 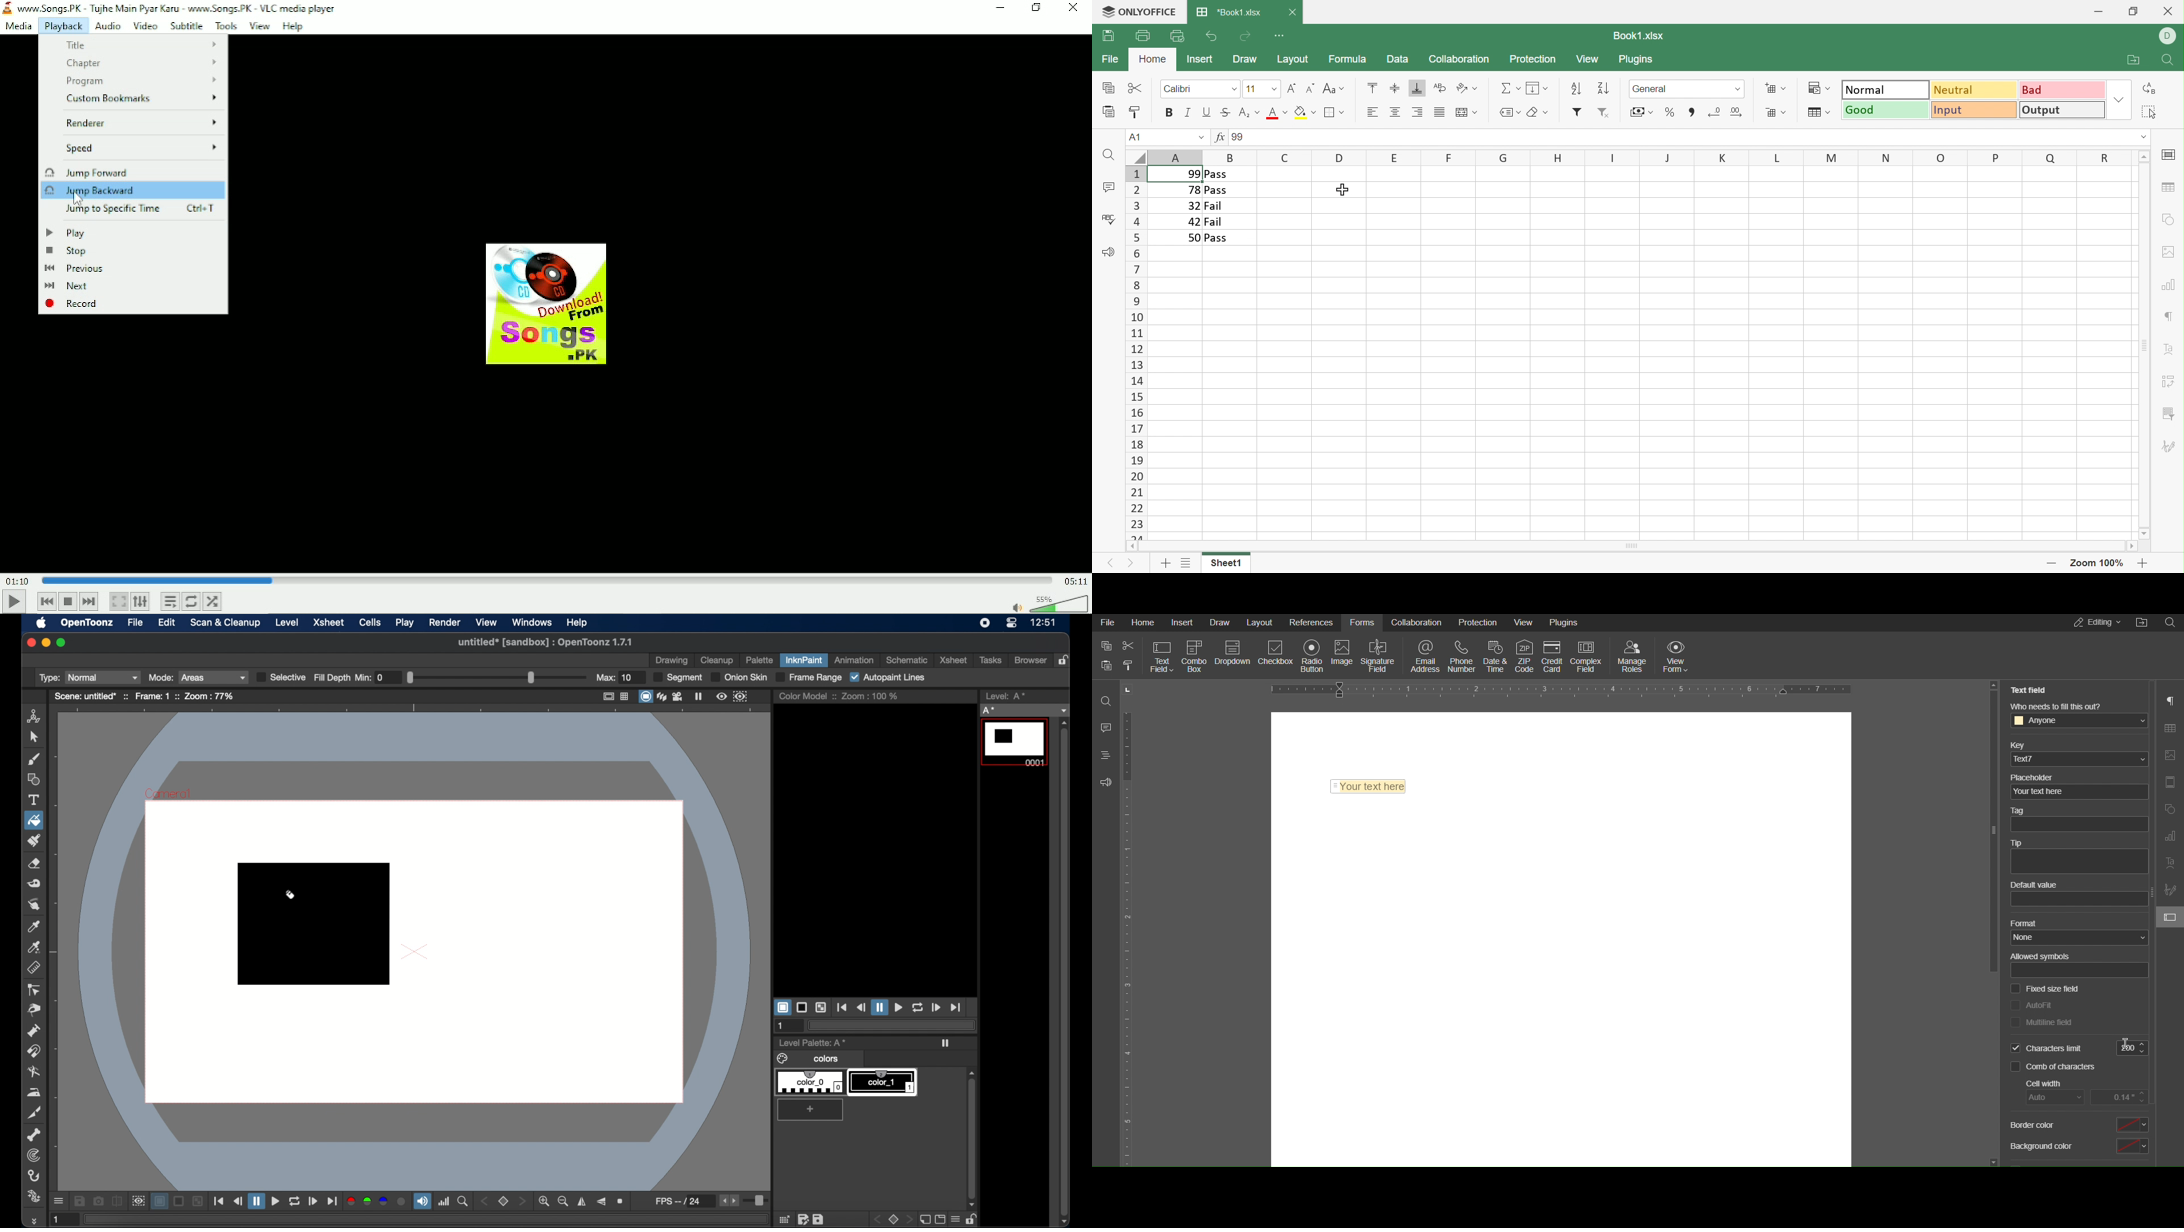 I want to click on Next, so click(x=73, y=287).